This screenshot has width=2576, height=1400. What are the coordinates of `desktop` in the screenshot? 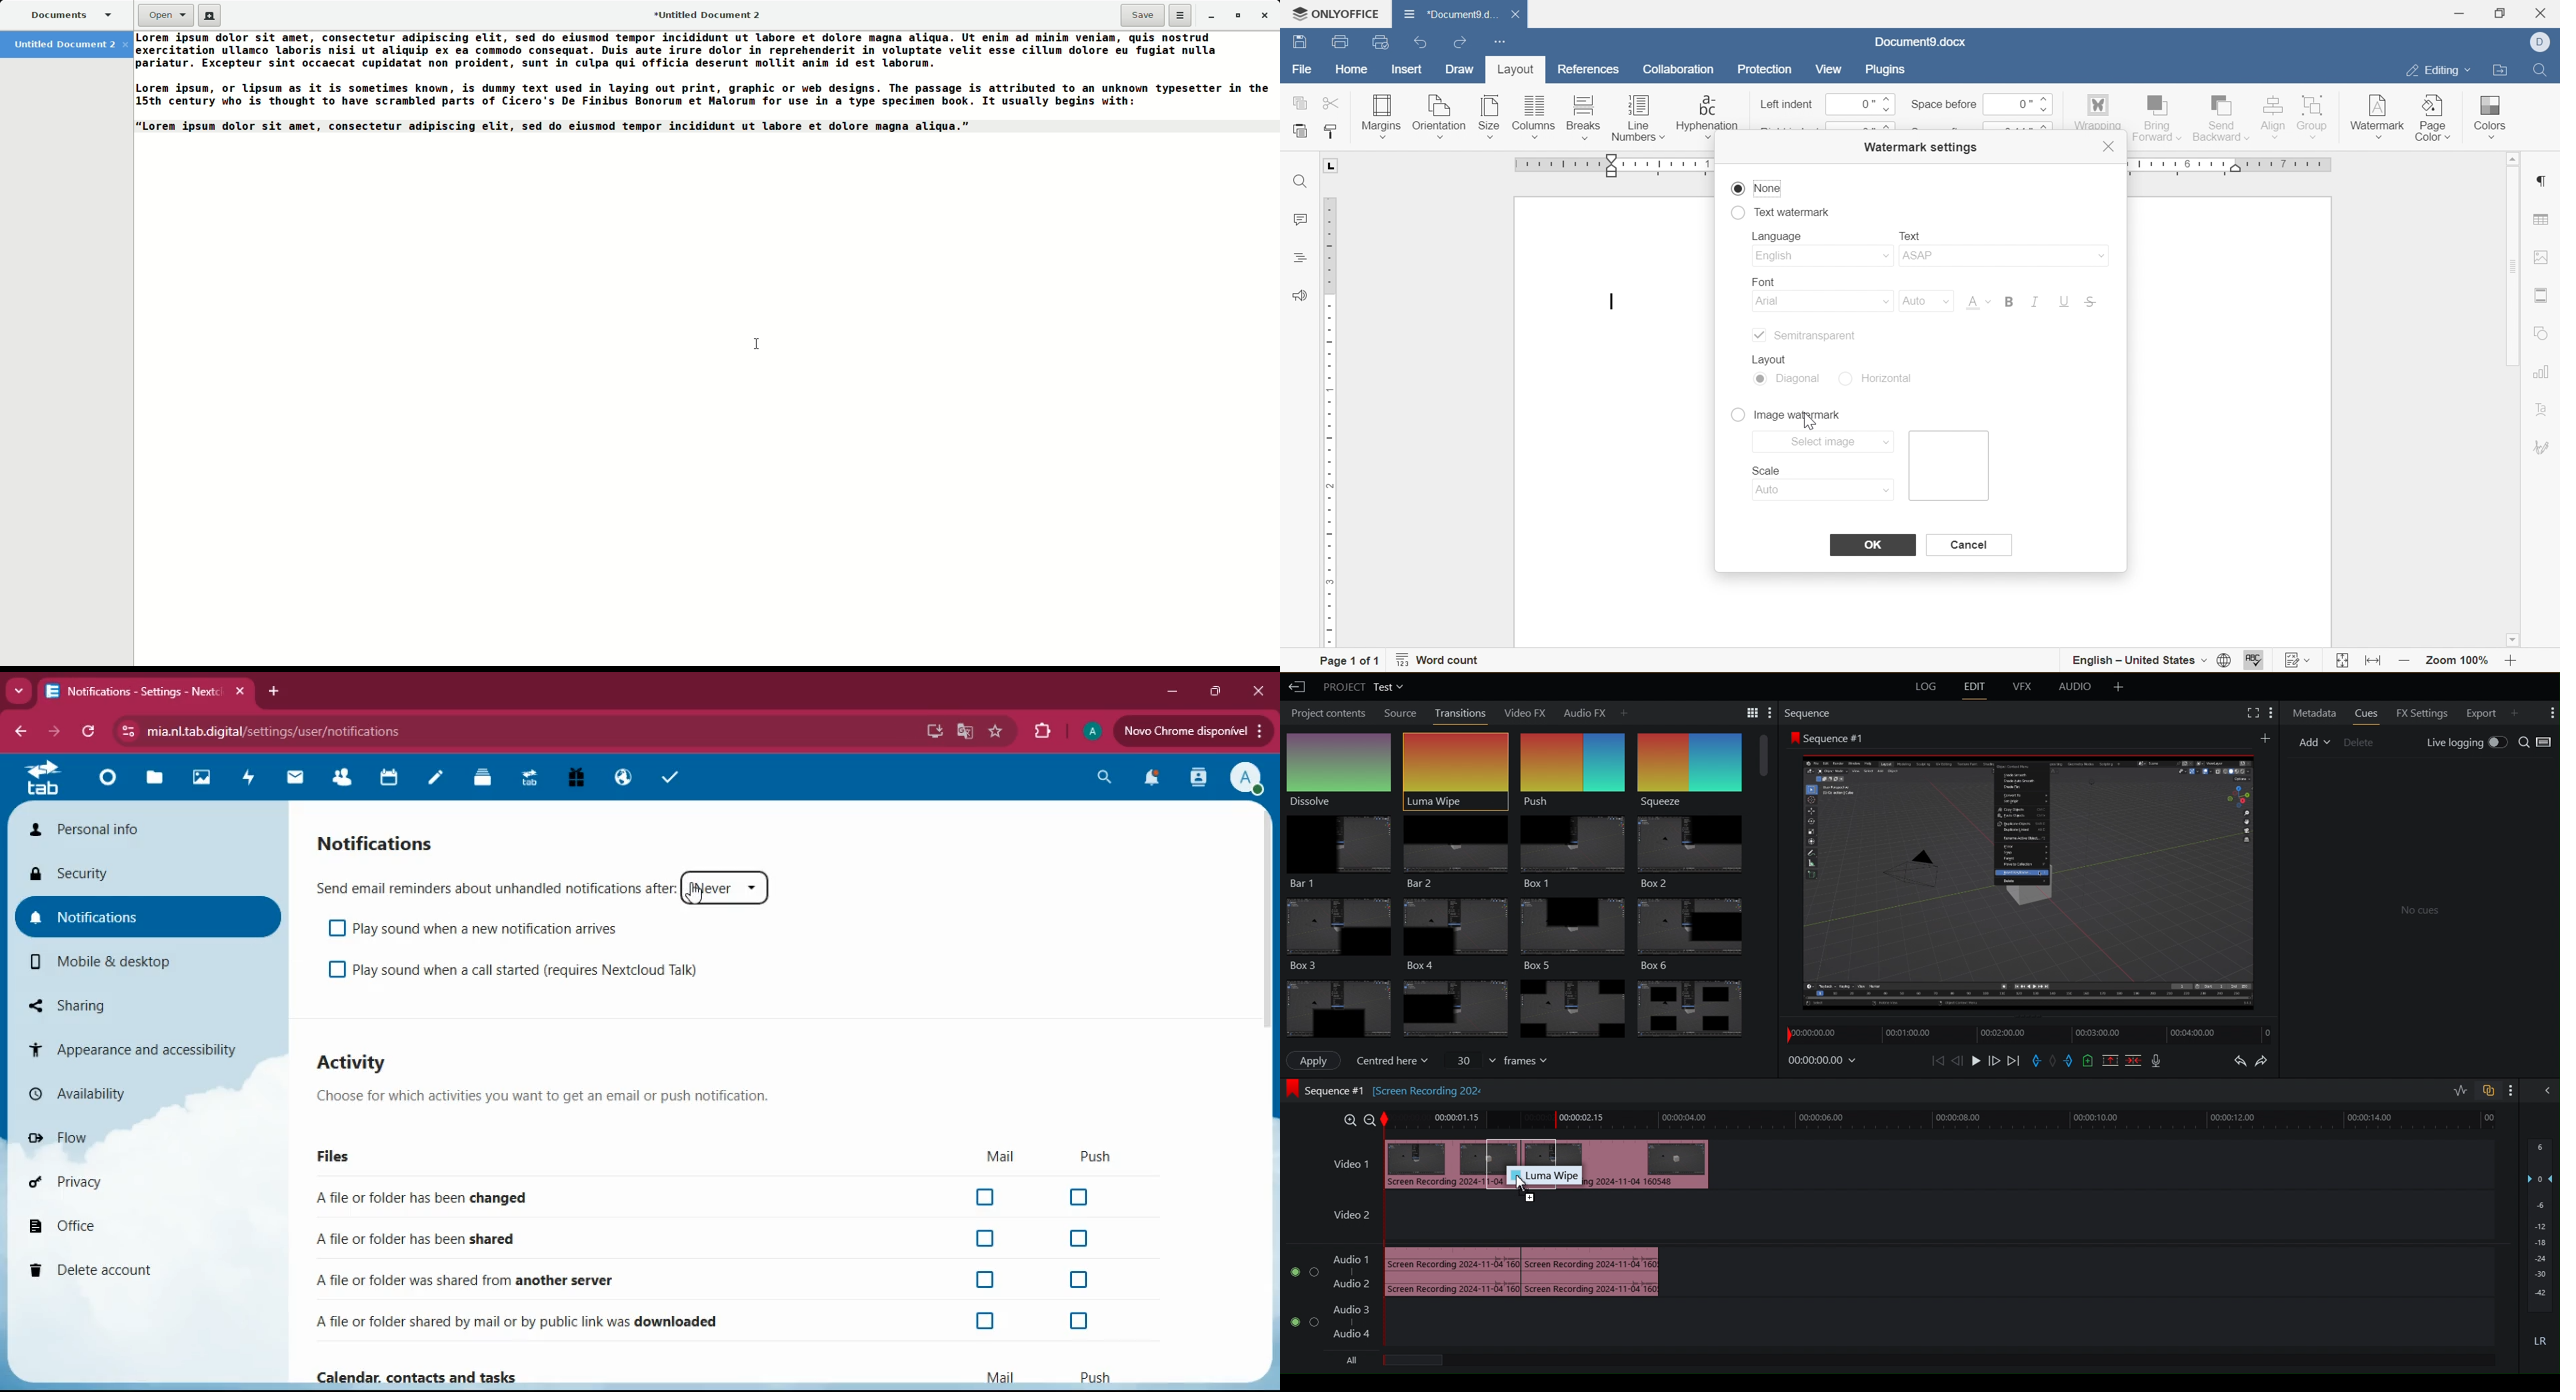 It's located at (932, 734).